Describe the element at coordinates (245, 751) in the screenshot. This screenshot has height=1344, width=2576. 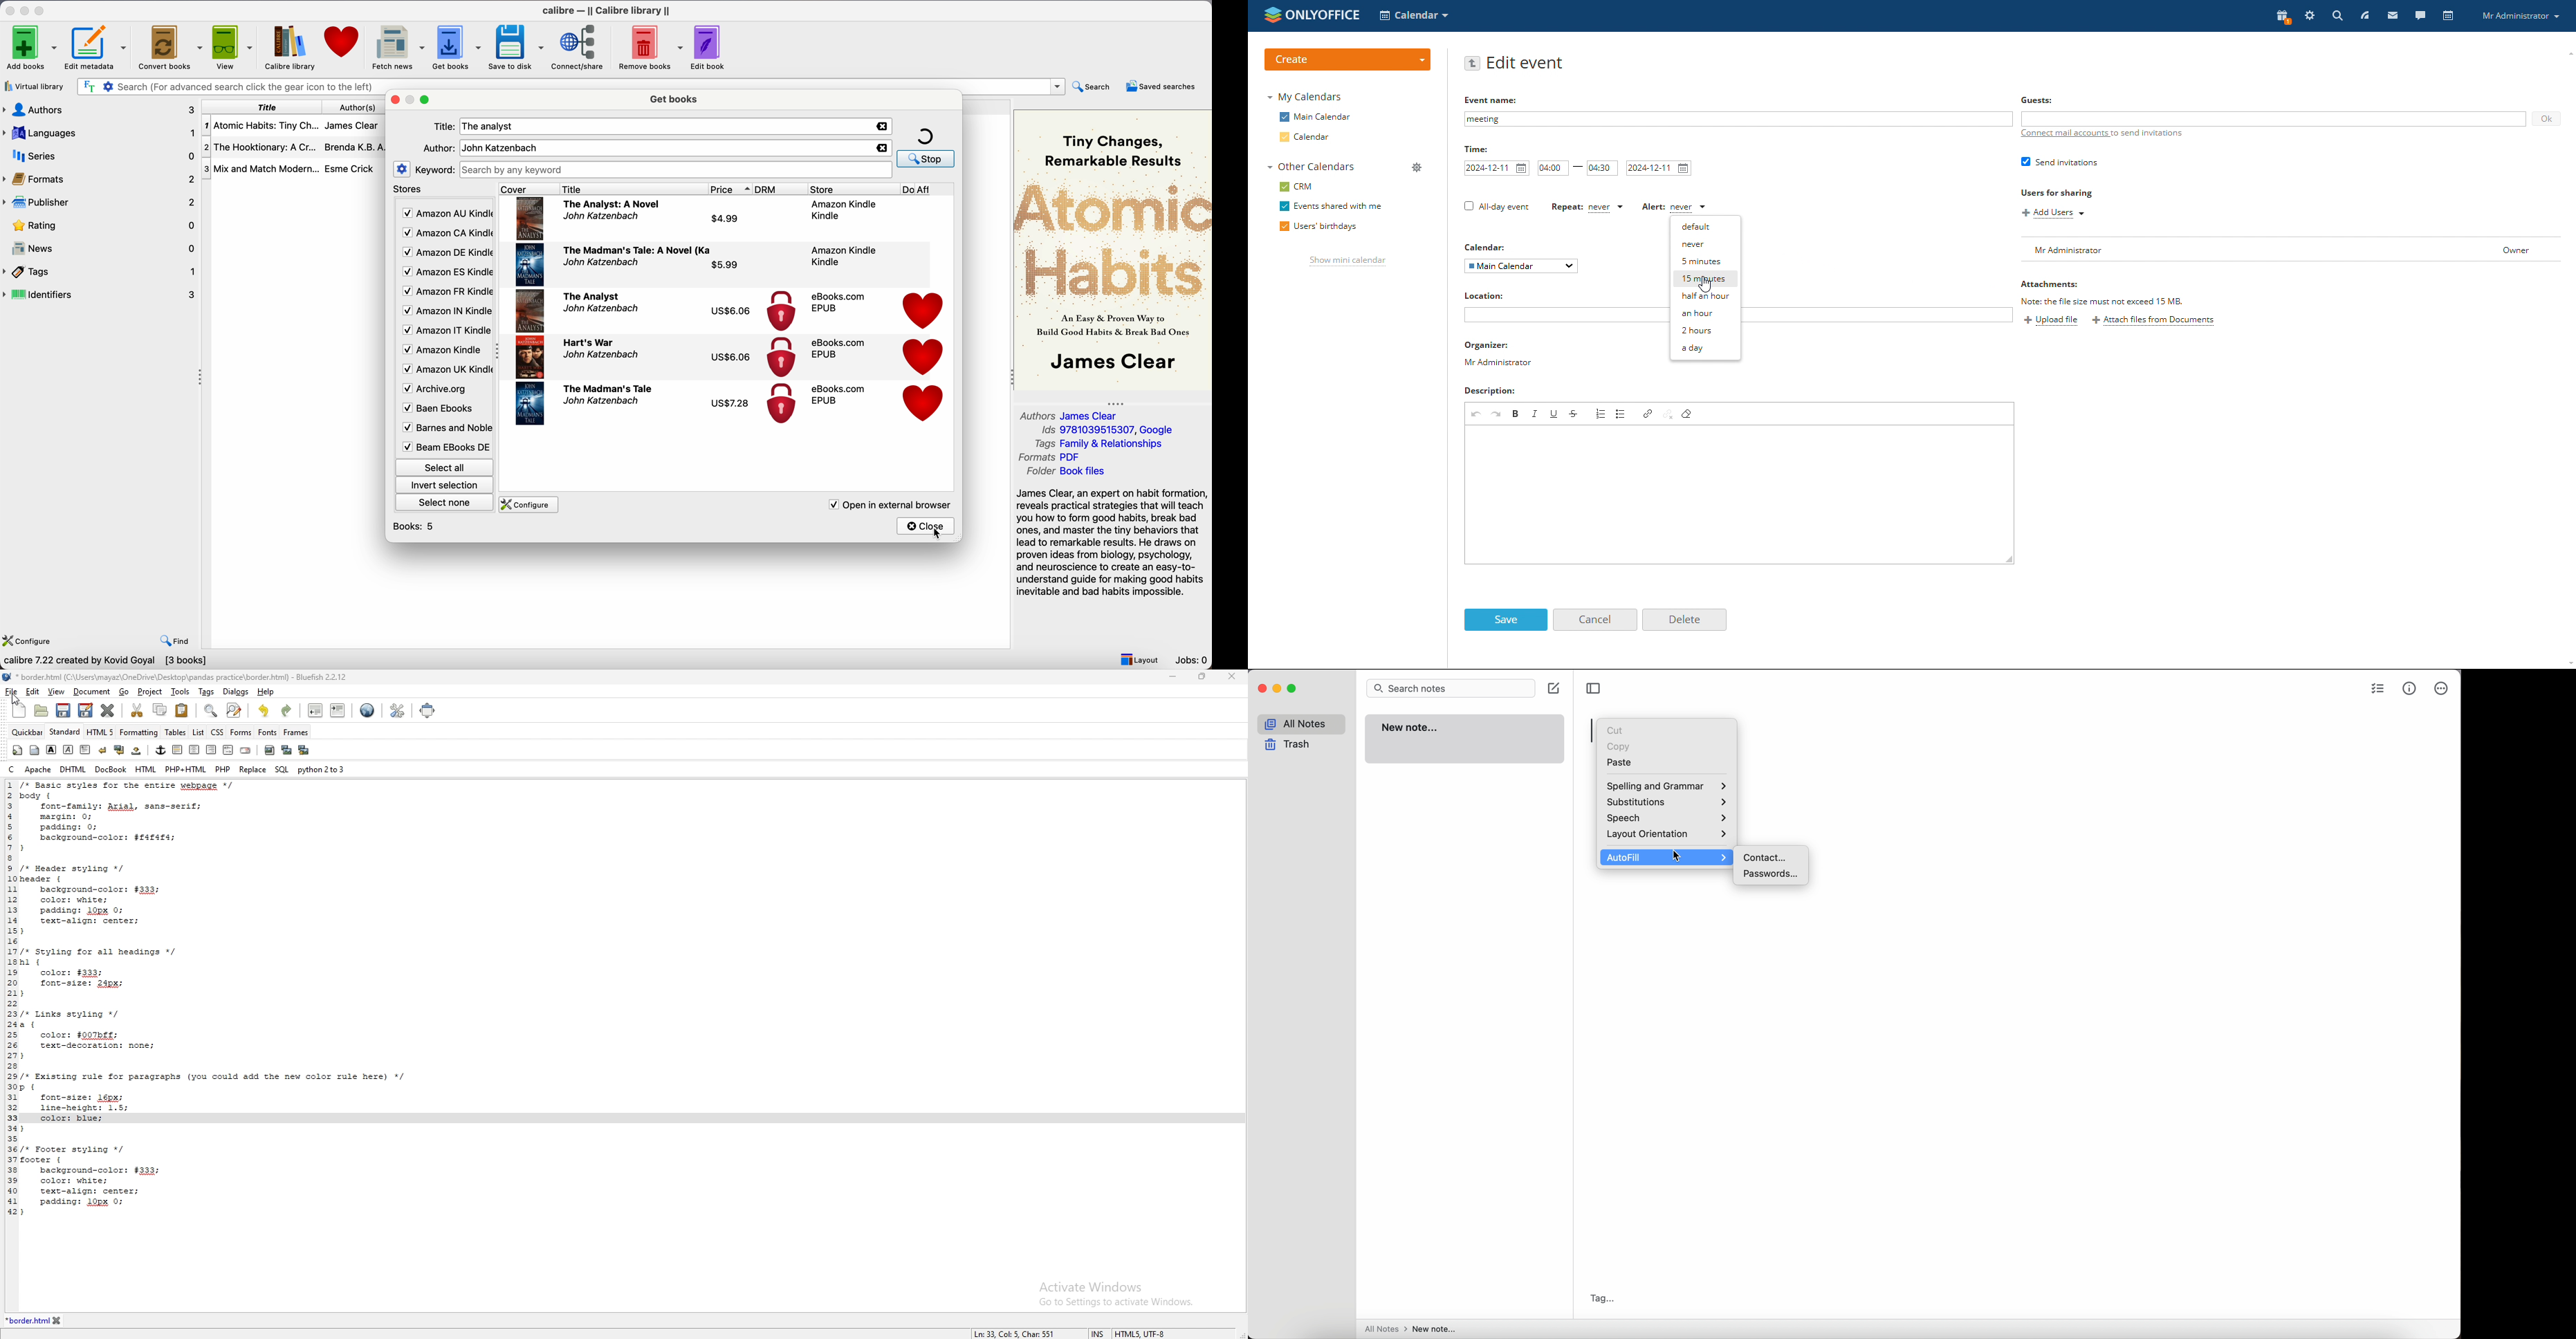
I see `email` at that location.